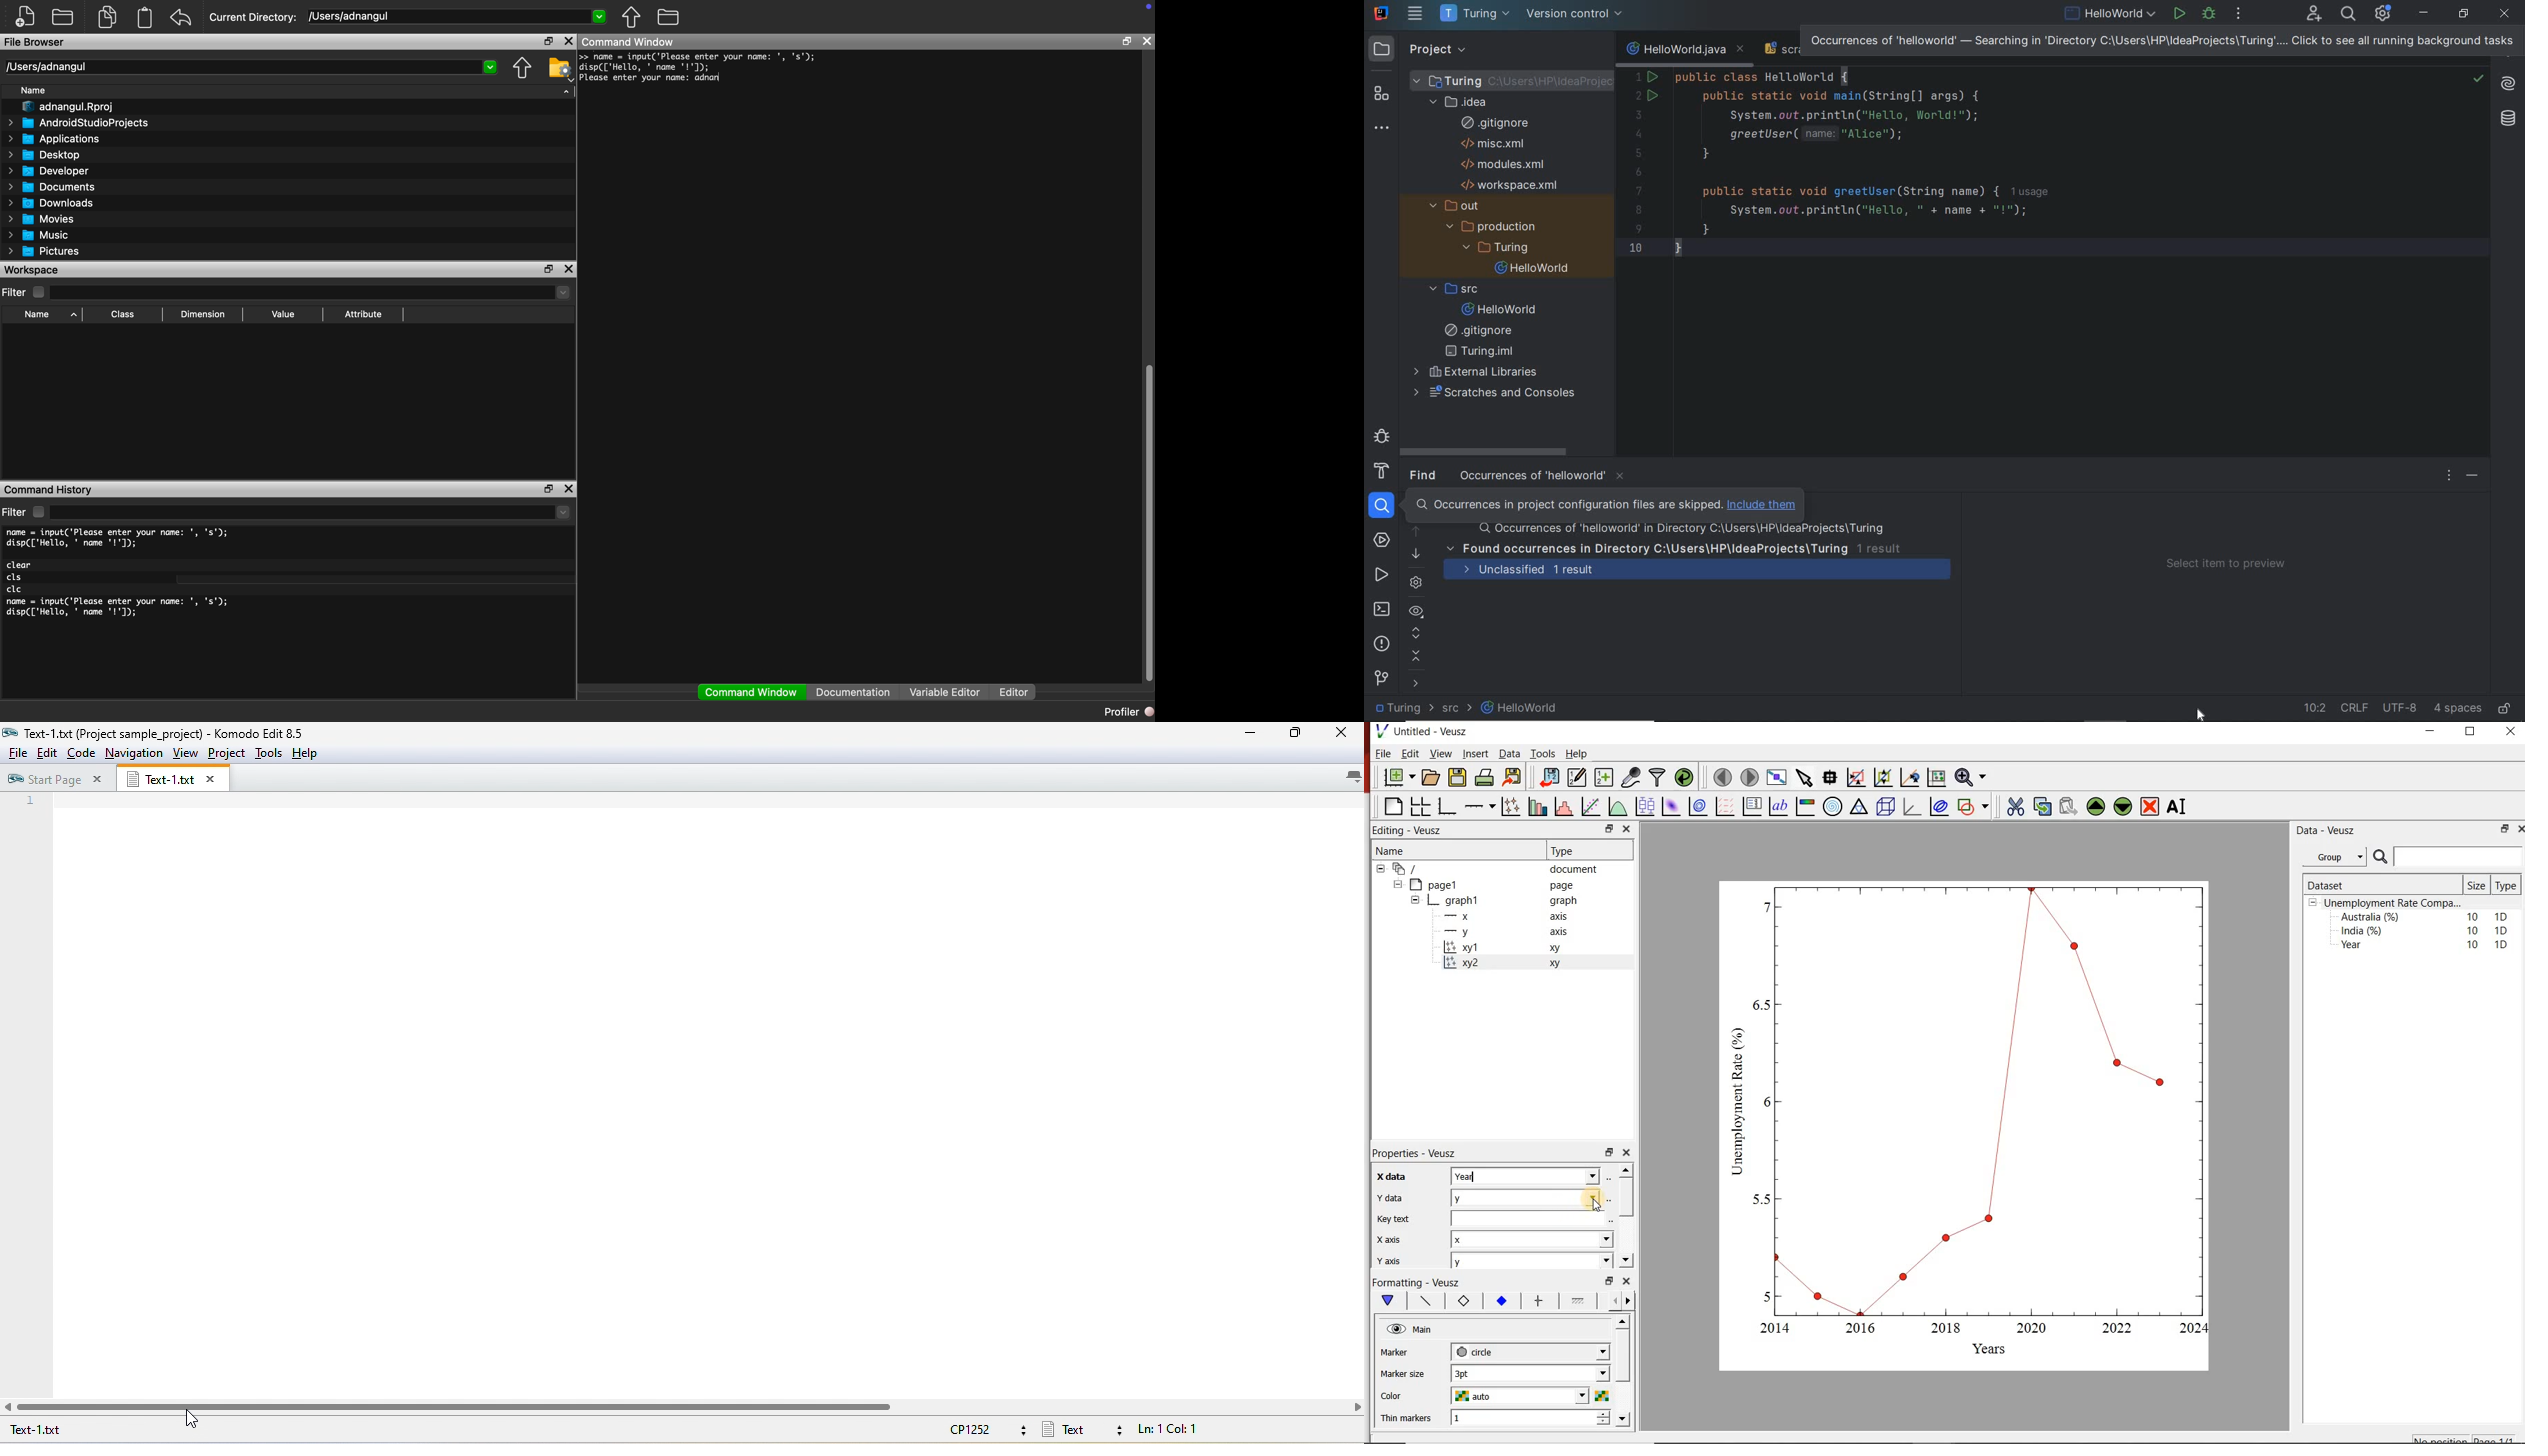 This screenshot has width=2548, height=1456. What do you see at coordinates (33, 269) in the screenshot?
I see `Workplace` at bounding box center [33, 269].